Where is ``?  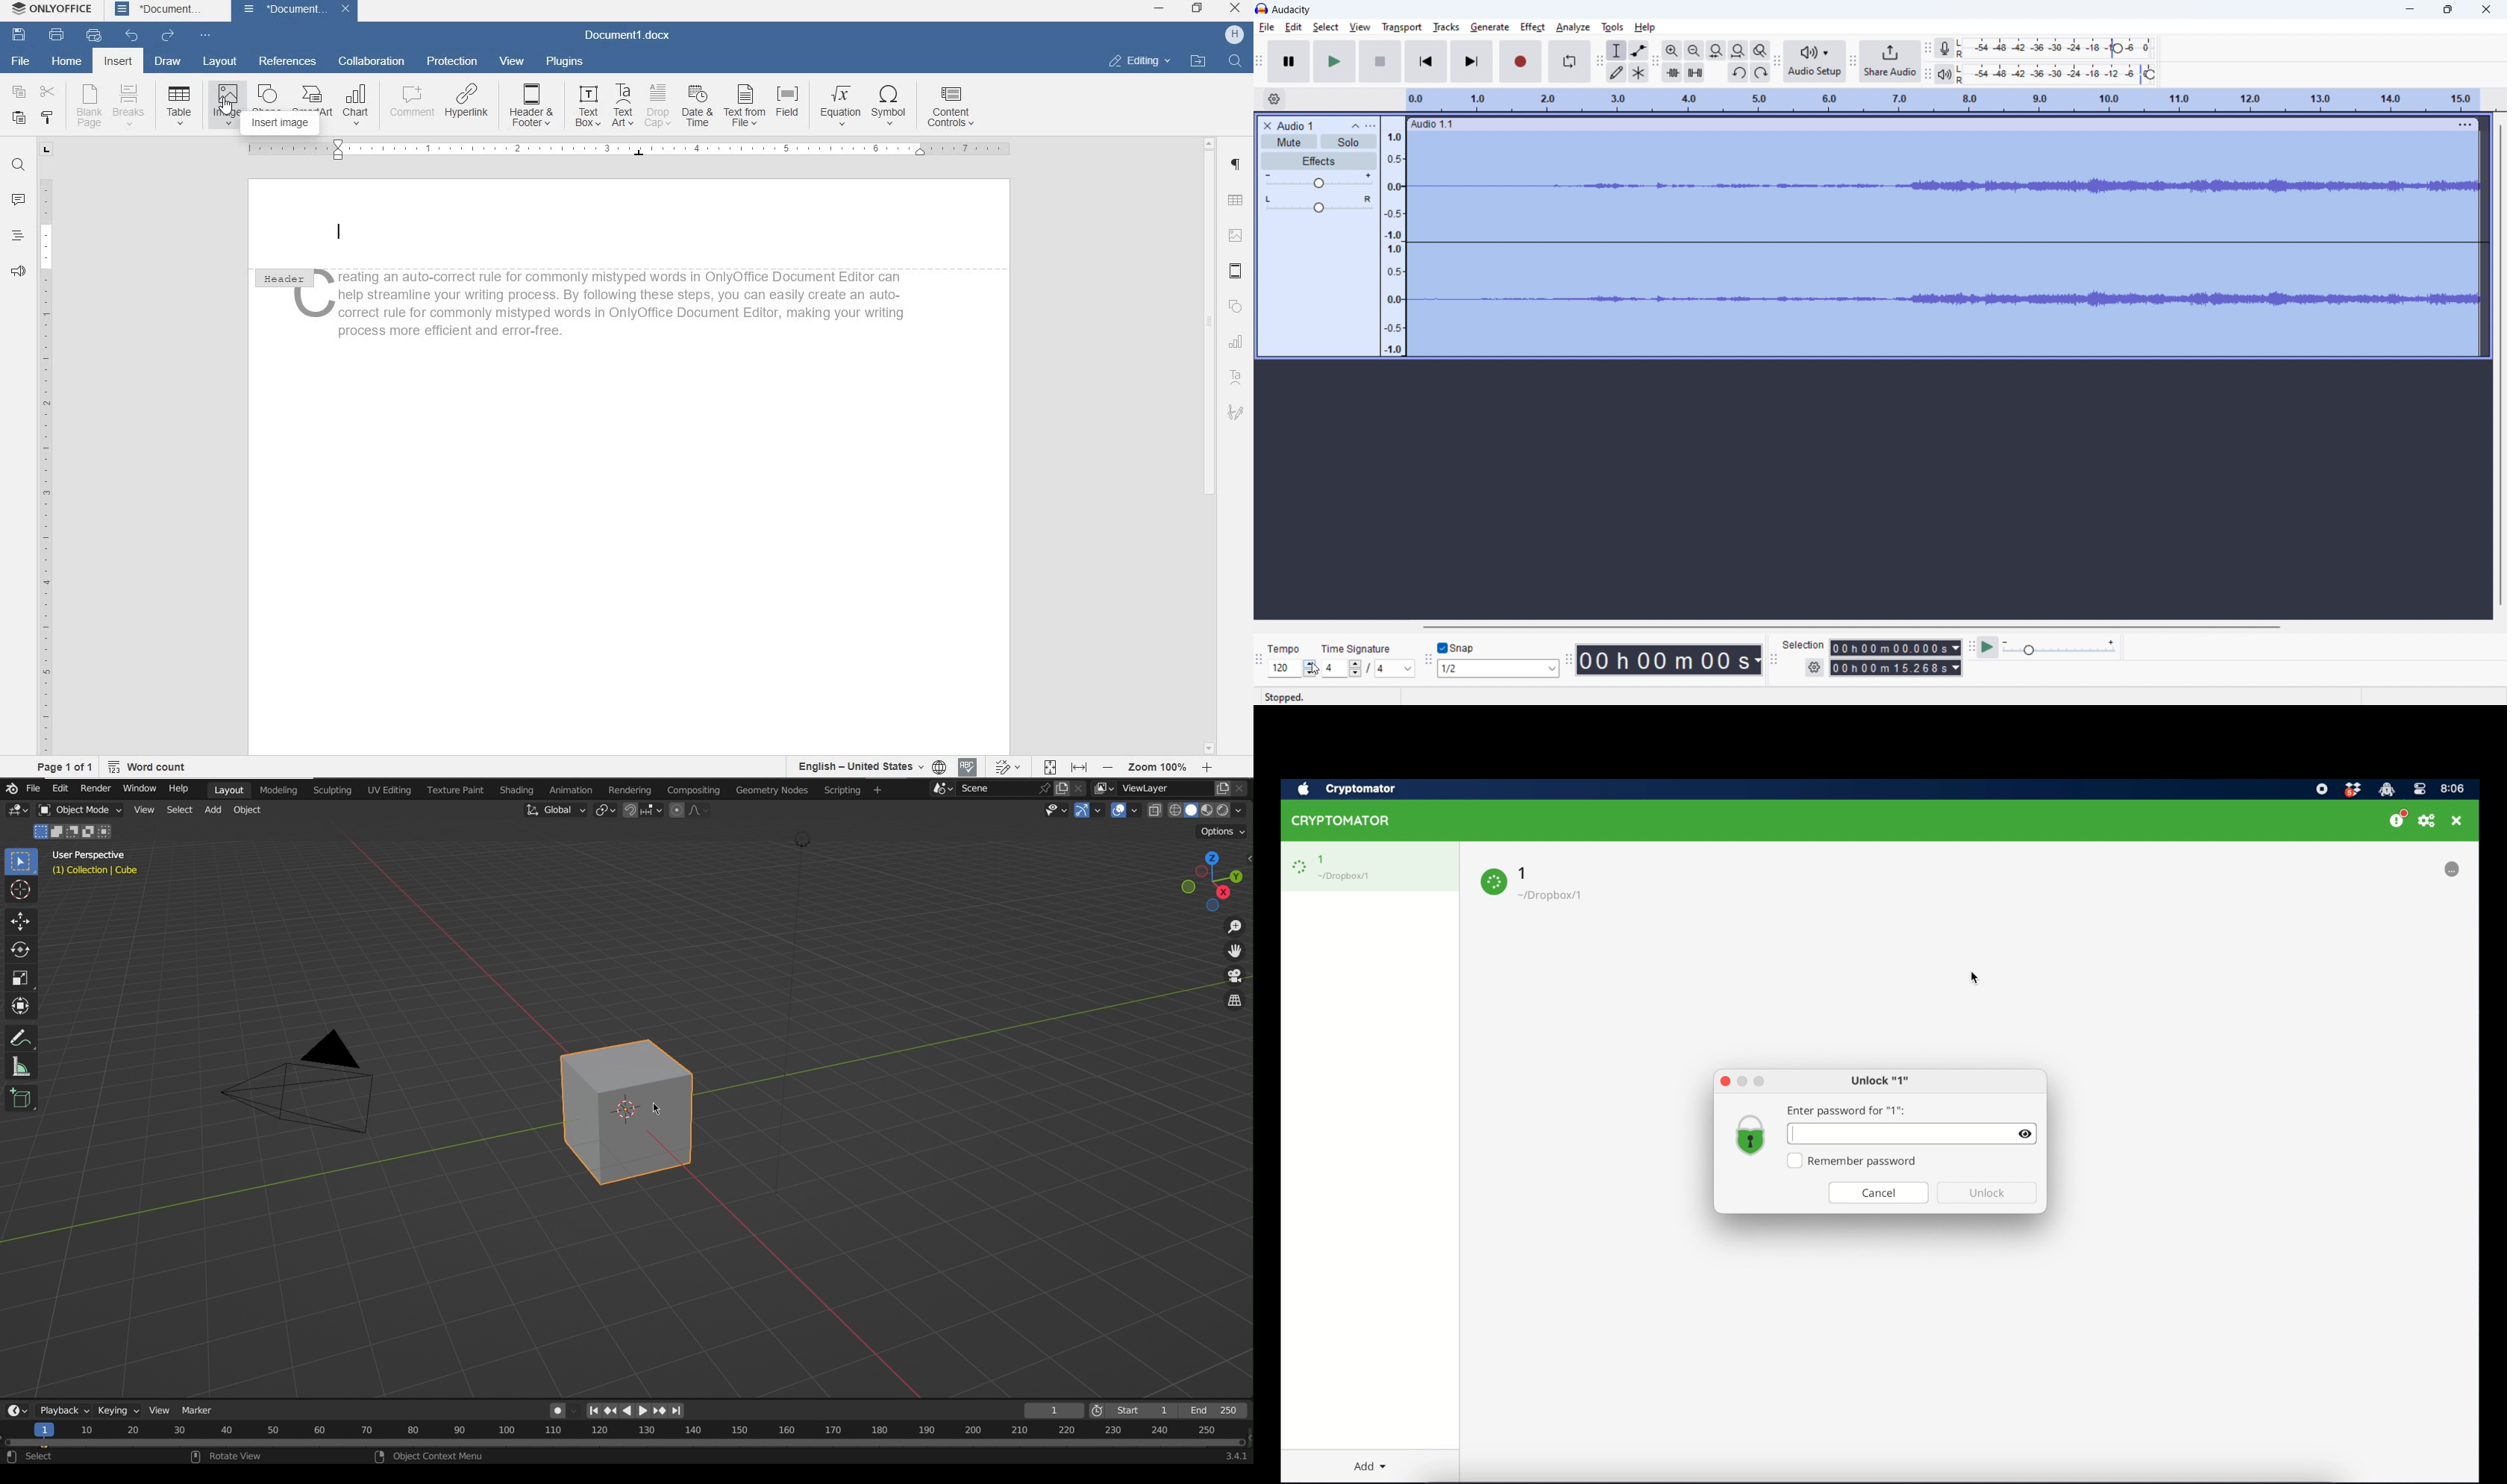
 is located at coordinates (340, 233).